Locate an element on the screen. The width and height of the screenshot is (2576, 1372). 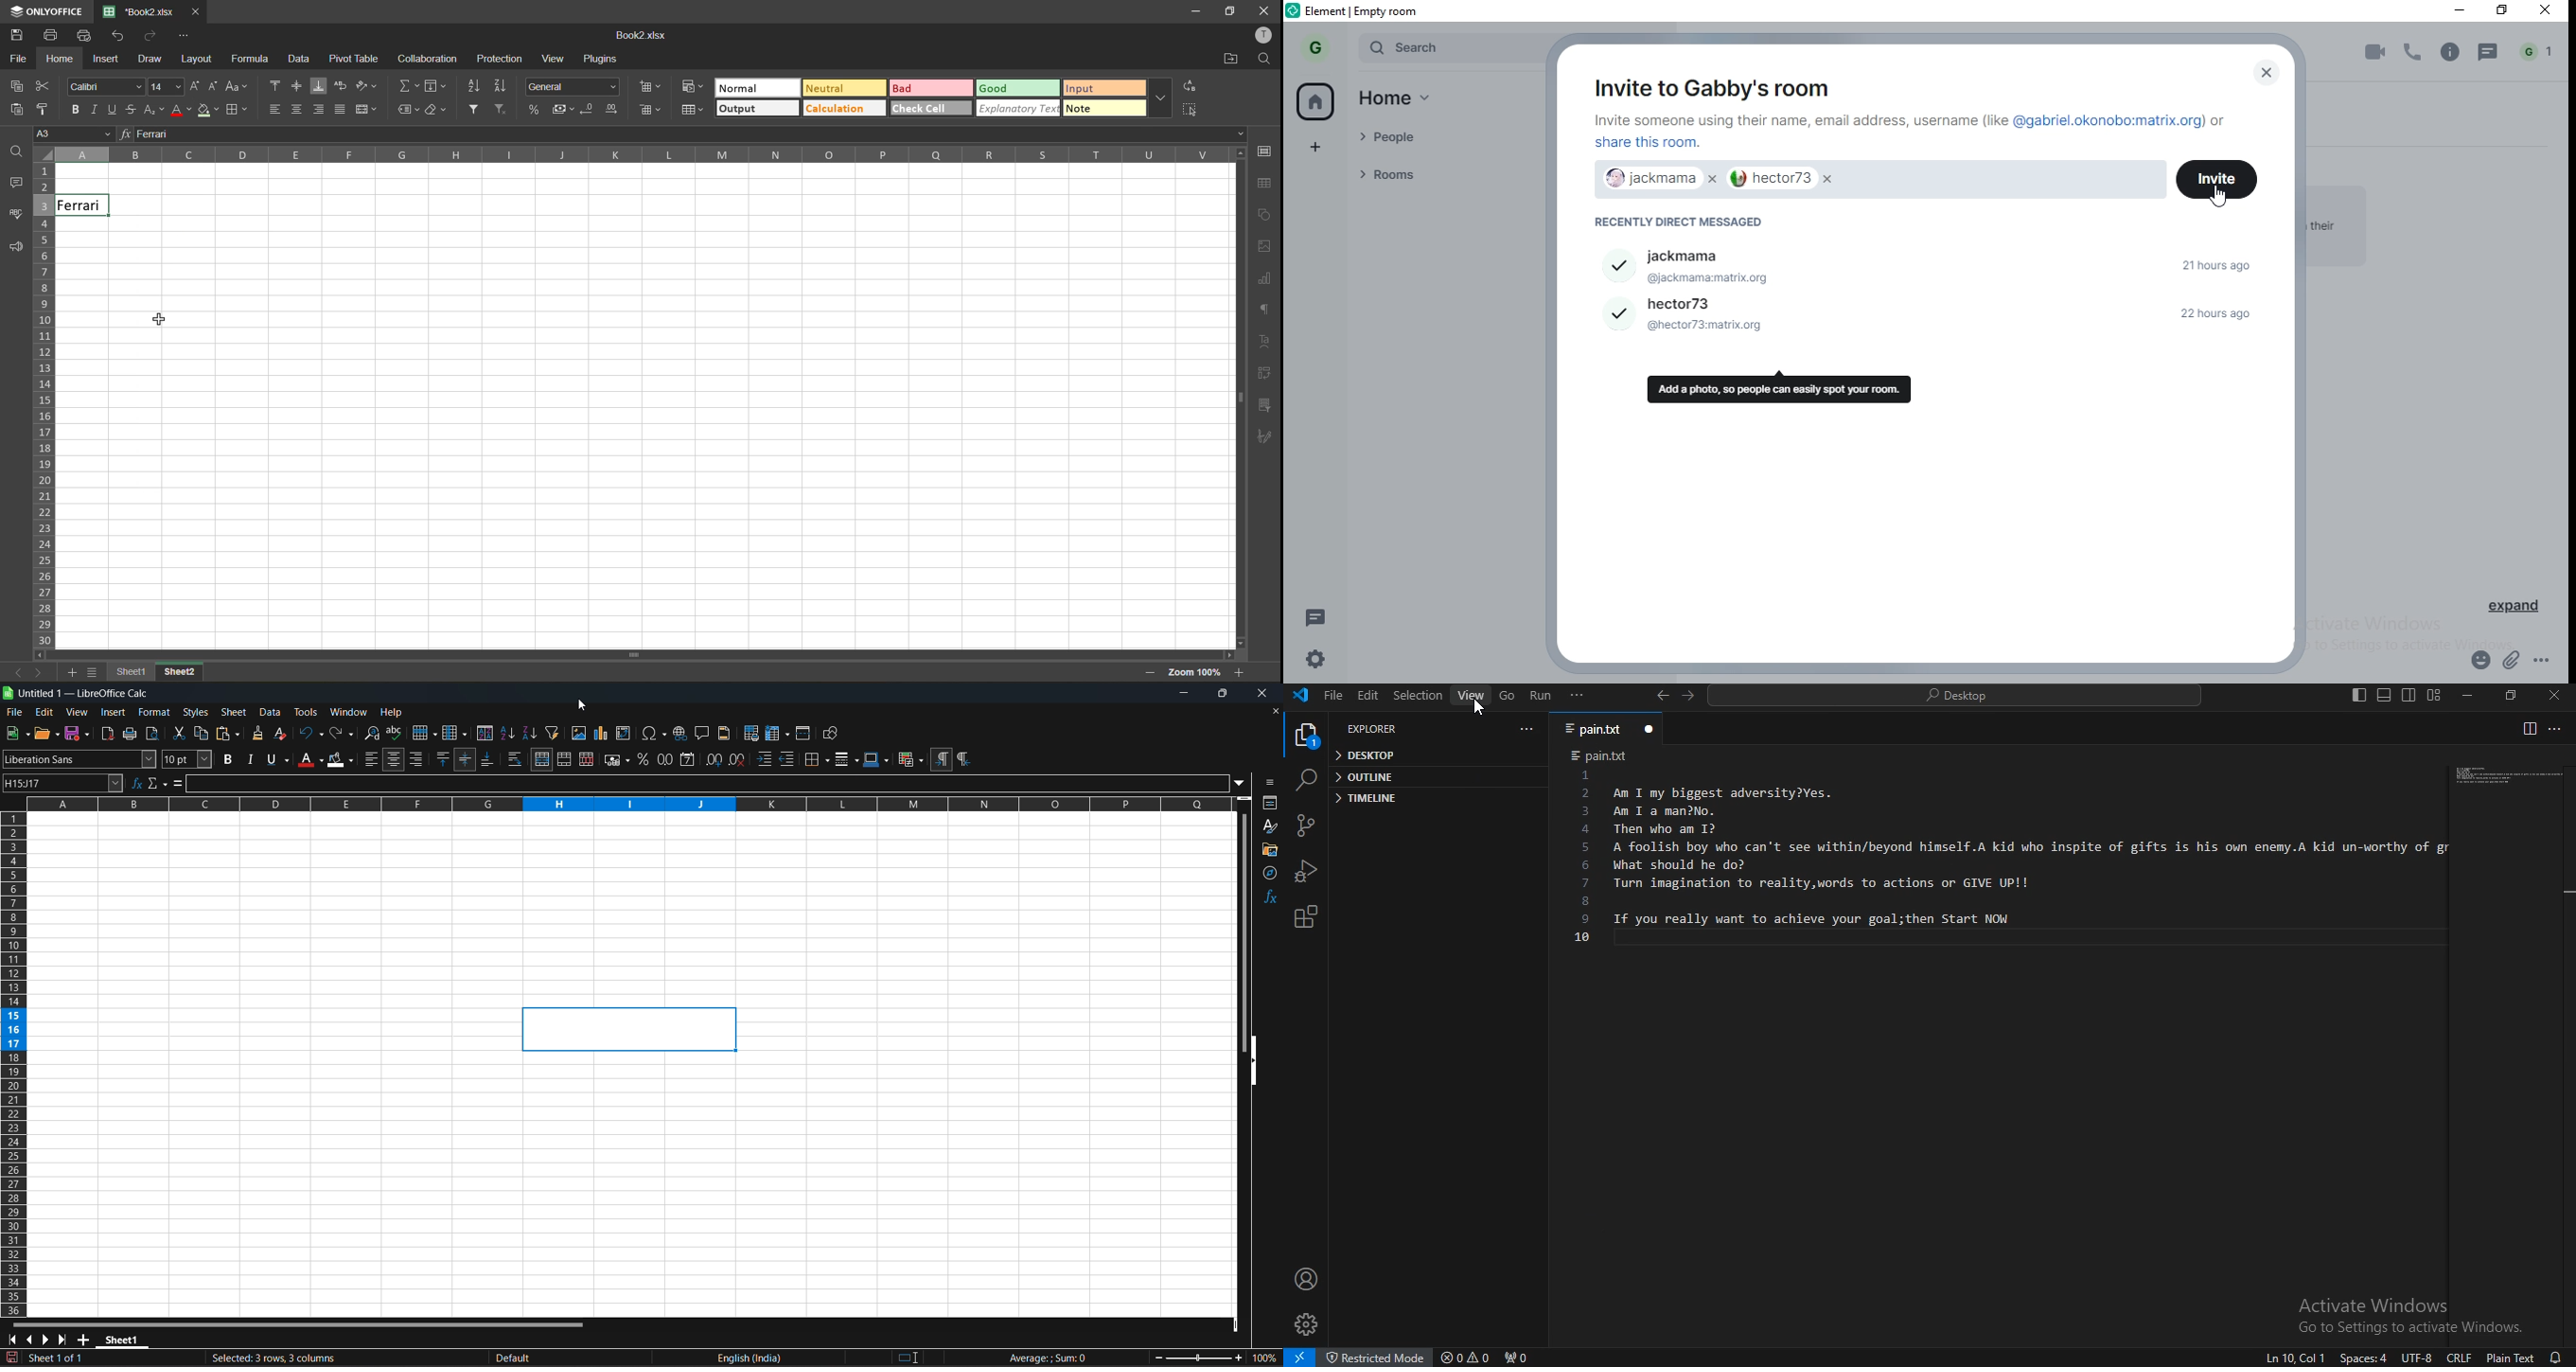
print is located at coordinates (54, 36).